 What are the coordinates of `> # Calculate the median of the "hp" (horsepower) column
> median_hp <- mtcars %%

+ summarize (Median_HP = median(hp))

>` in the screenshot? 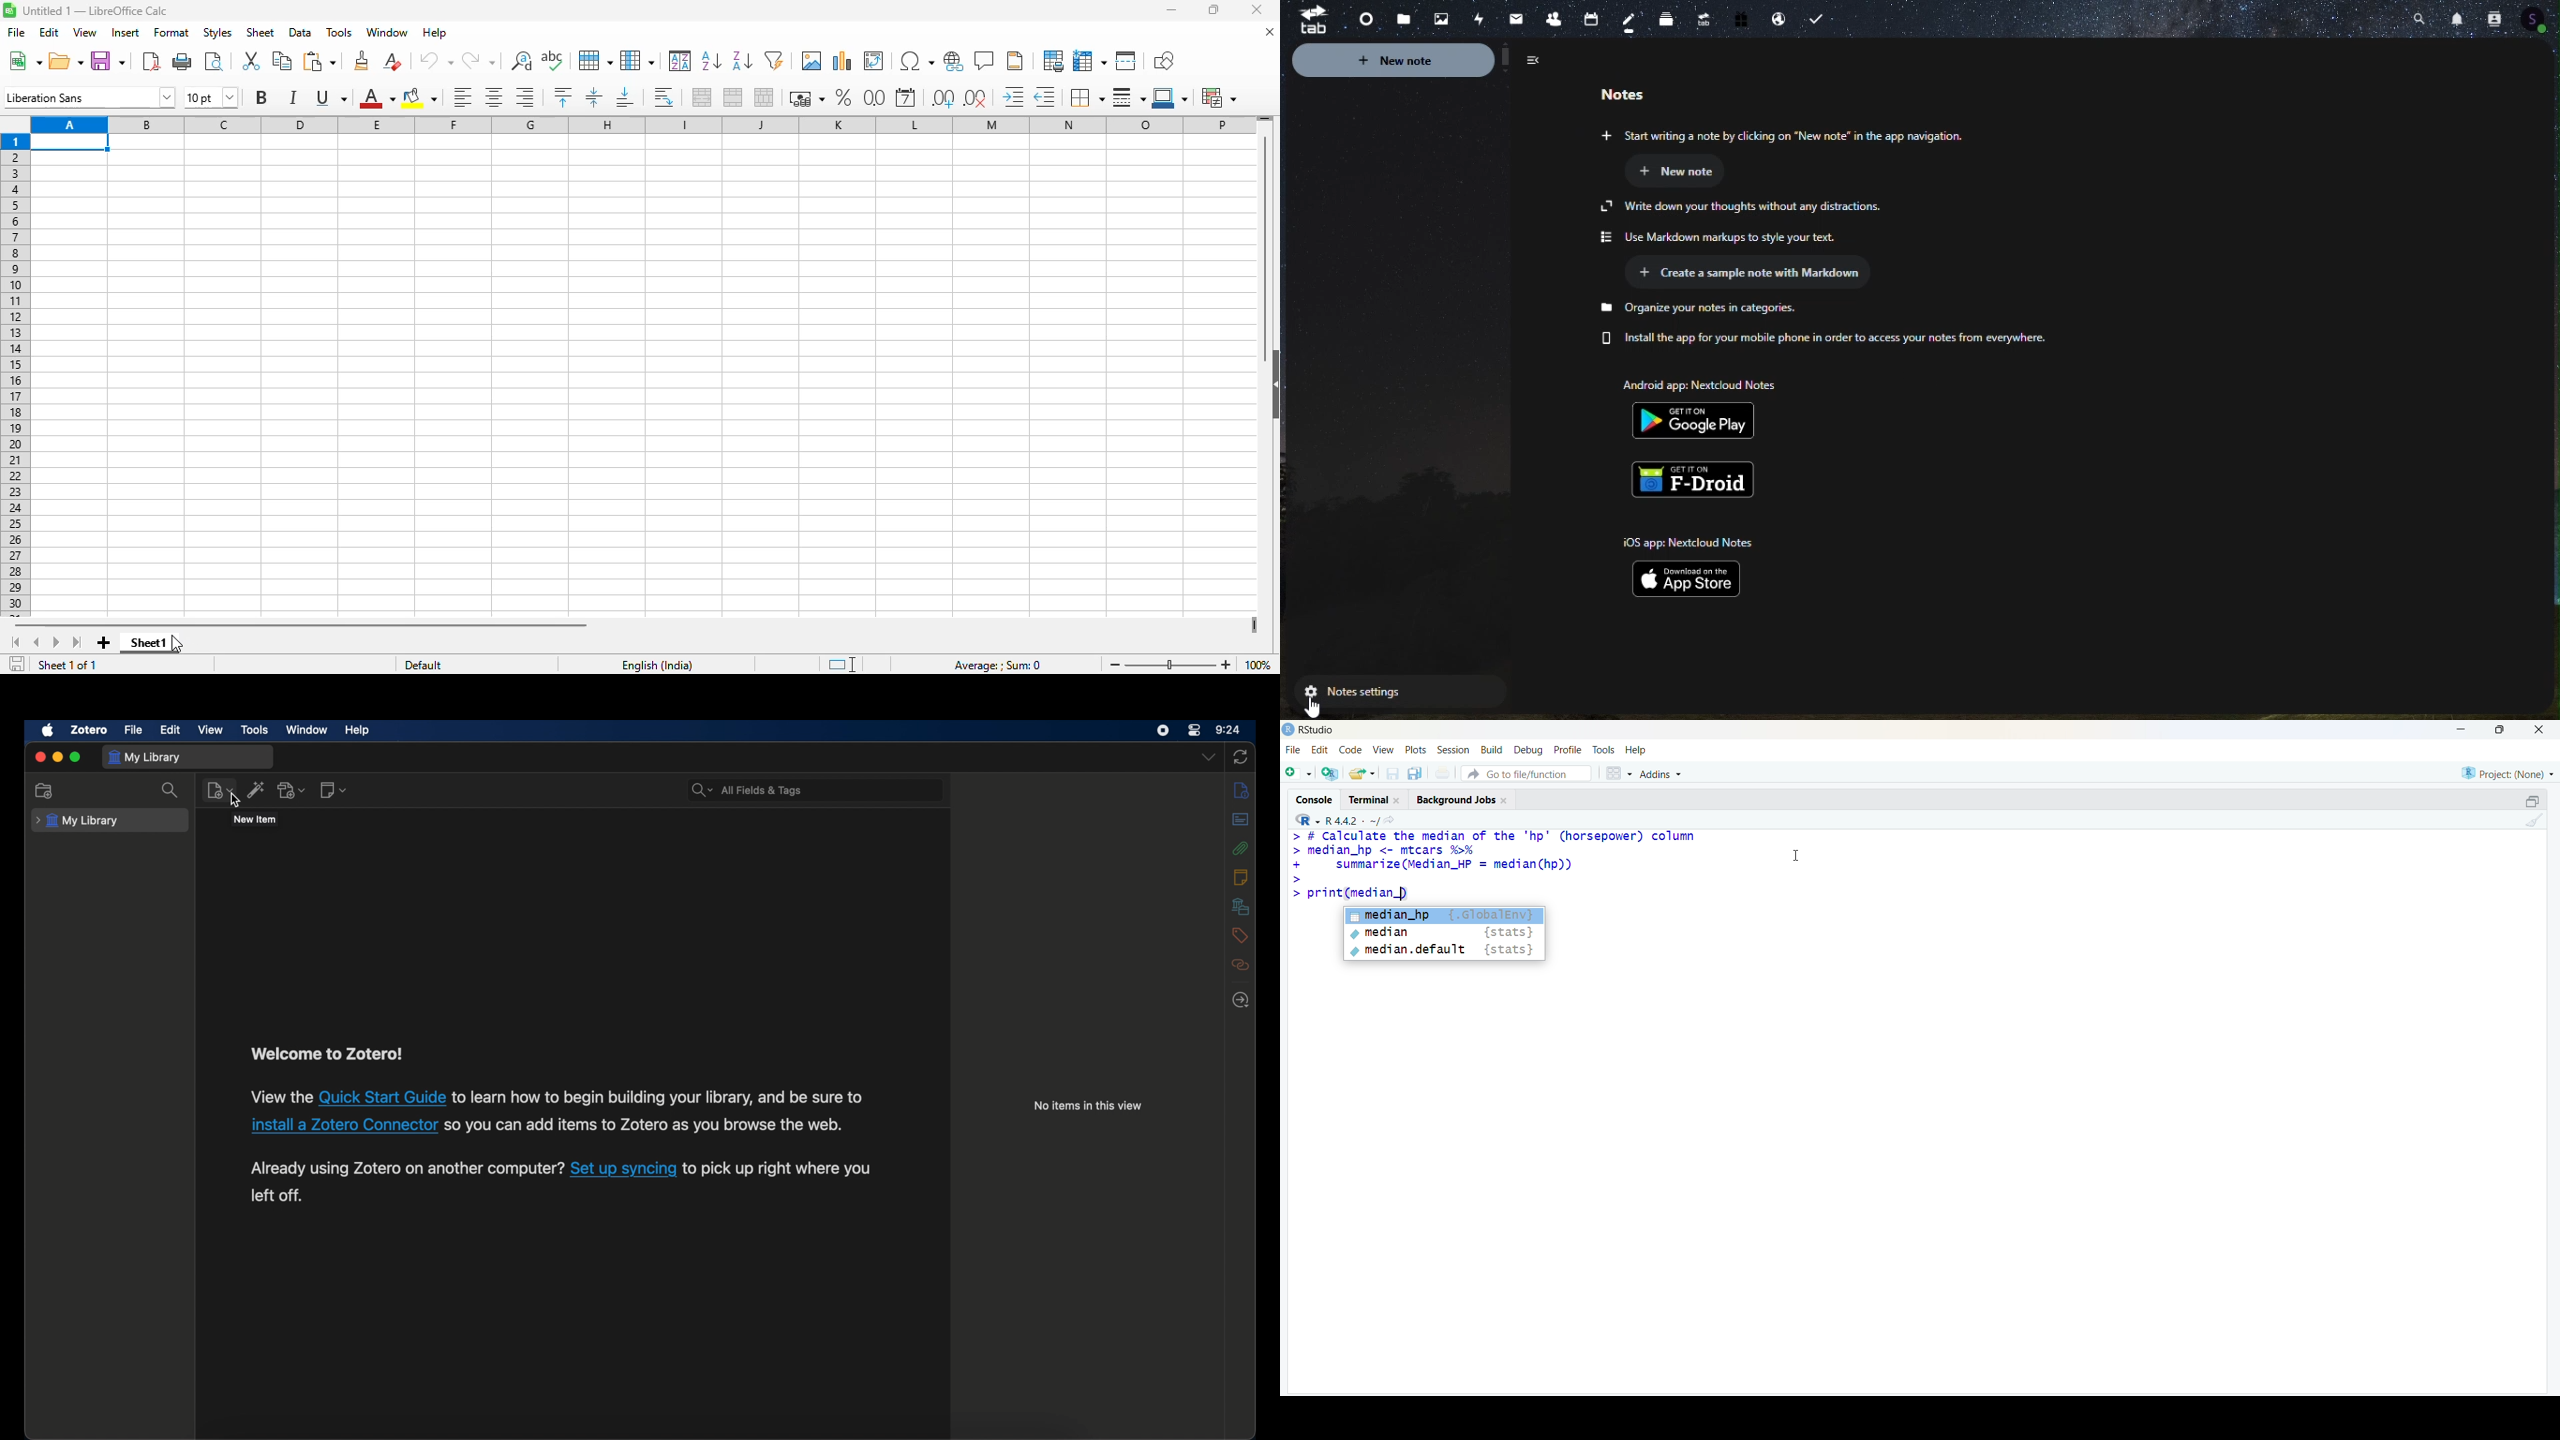 It's located at (1495, 857).